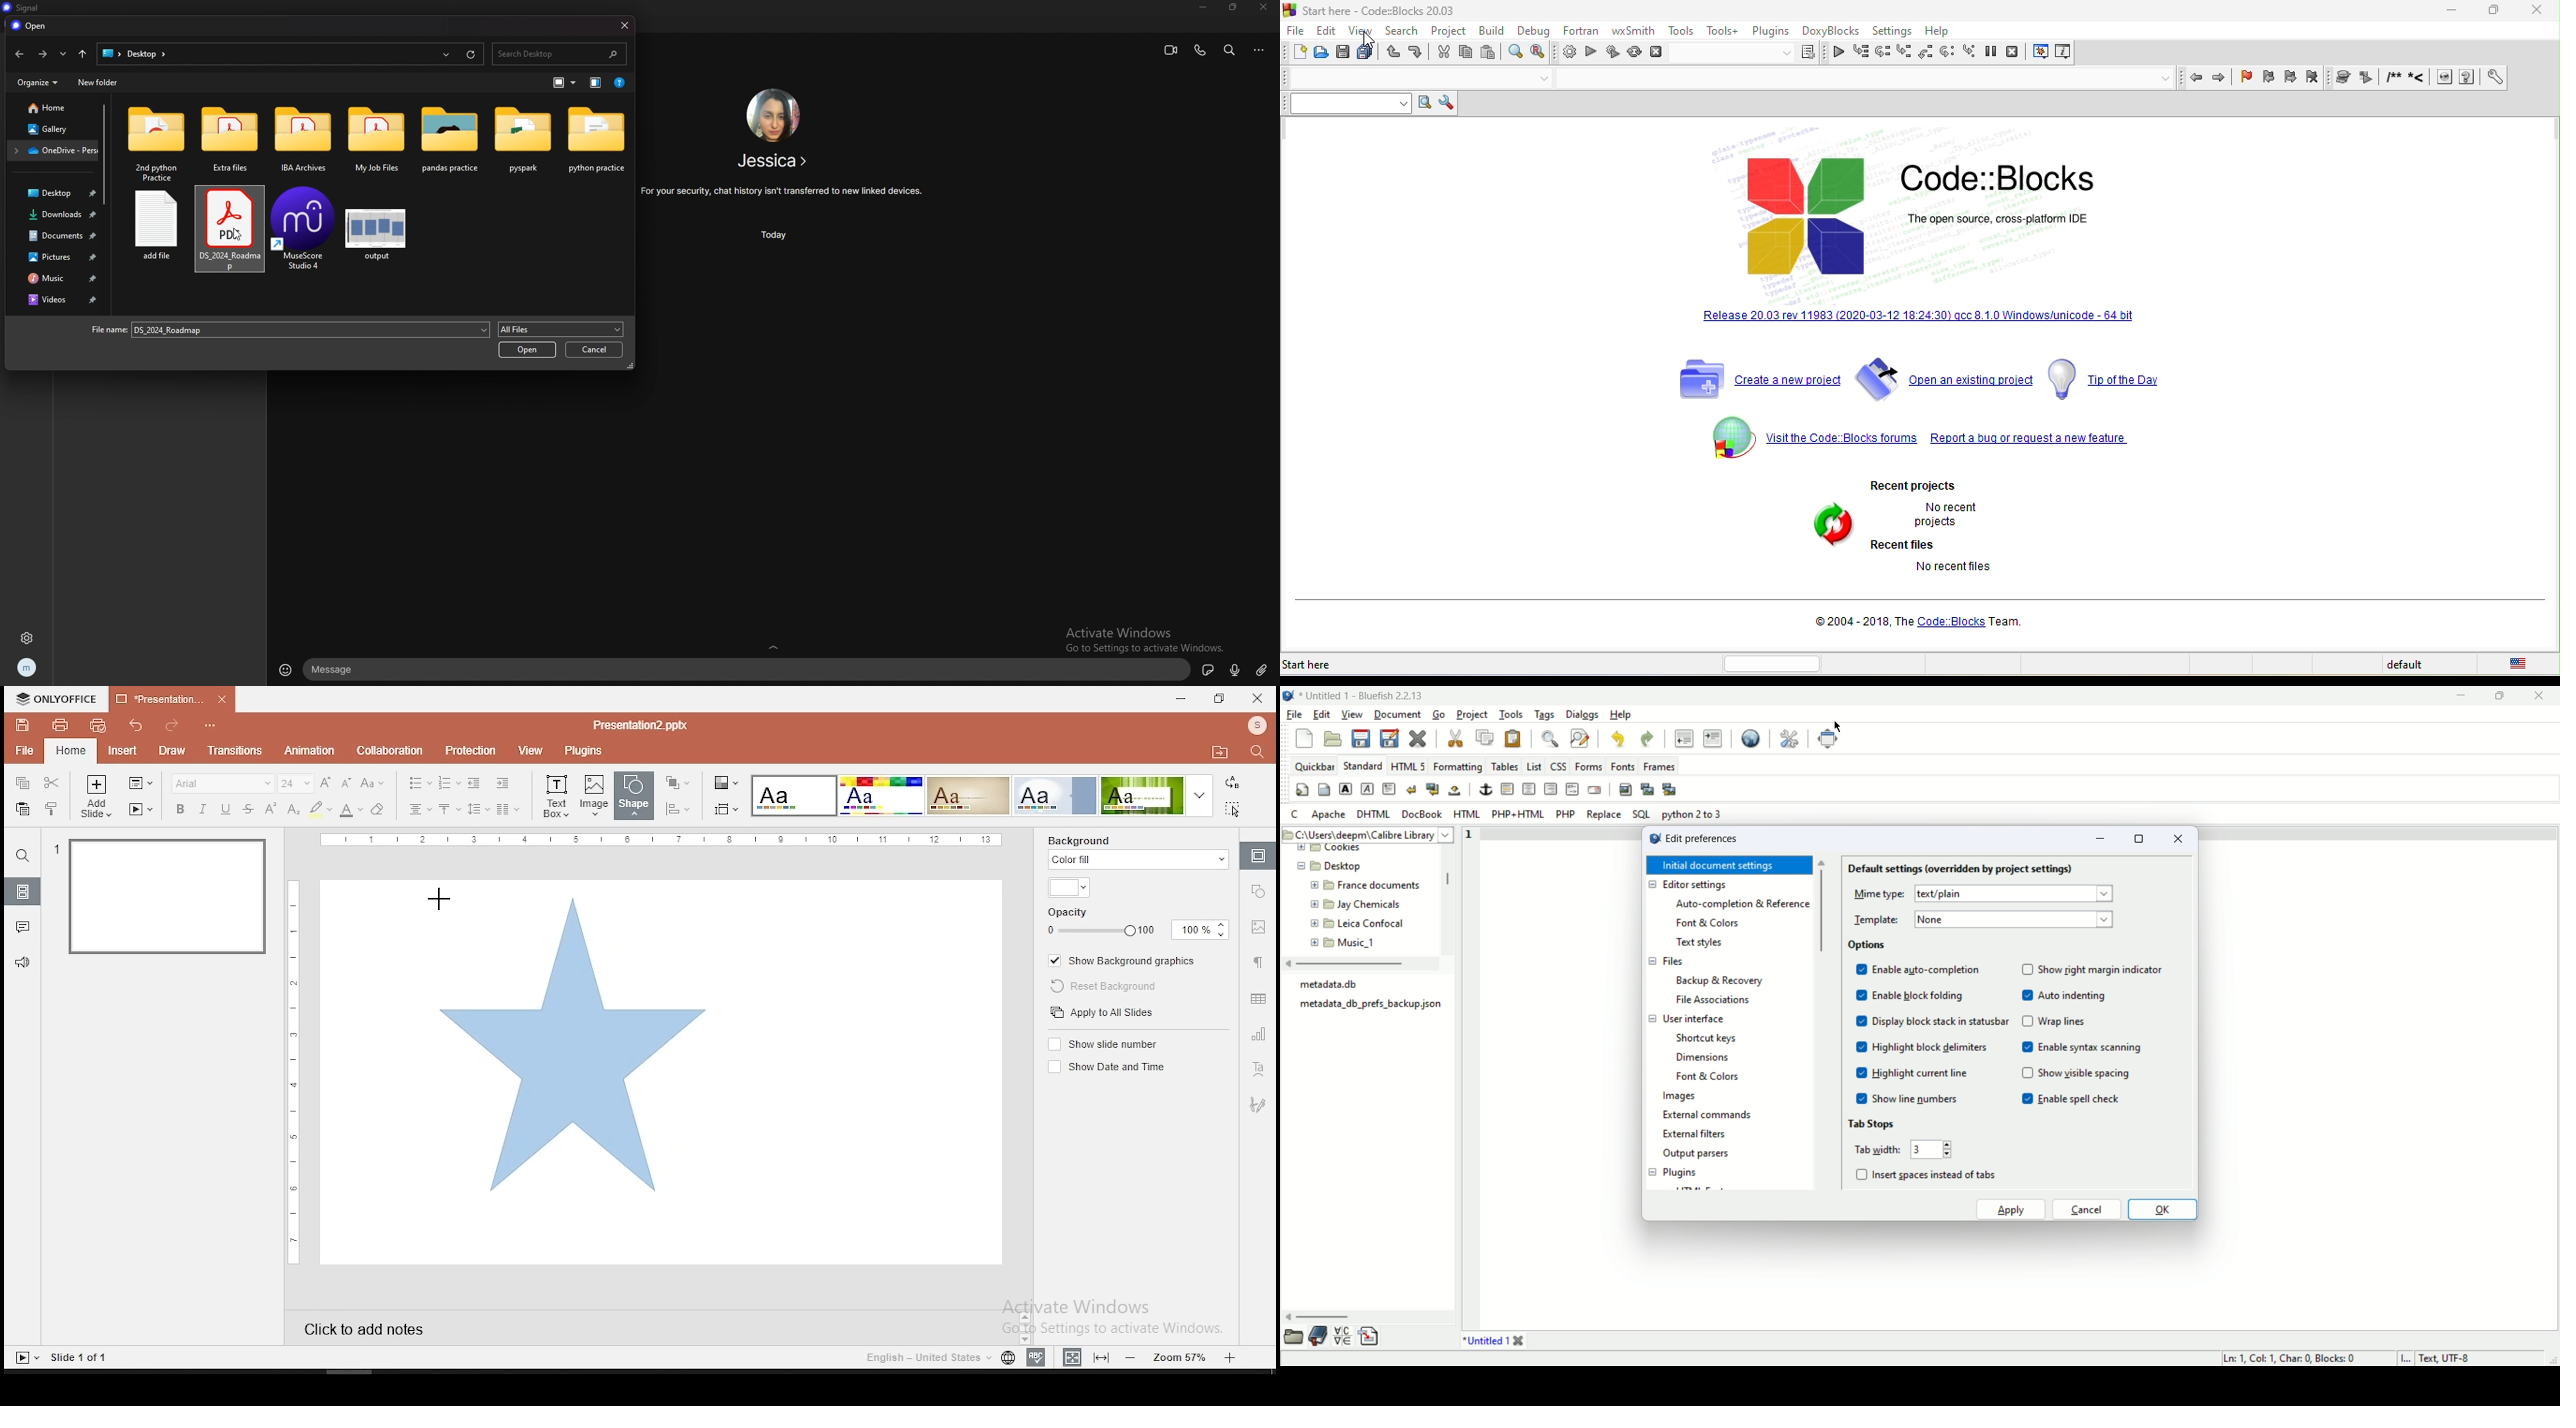 This screenshot has height=1428, width=2576. What do you see at coordinates (2019, 895) in the screenshot?
I see `text/plain` at bounding box center [2019, 895].